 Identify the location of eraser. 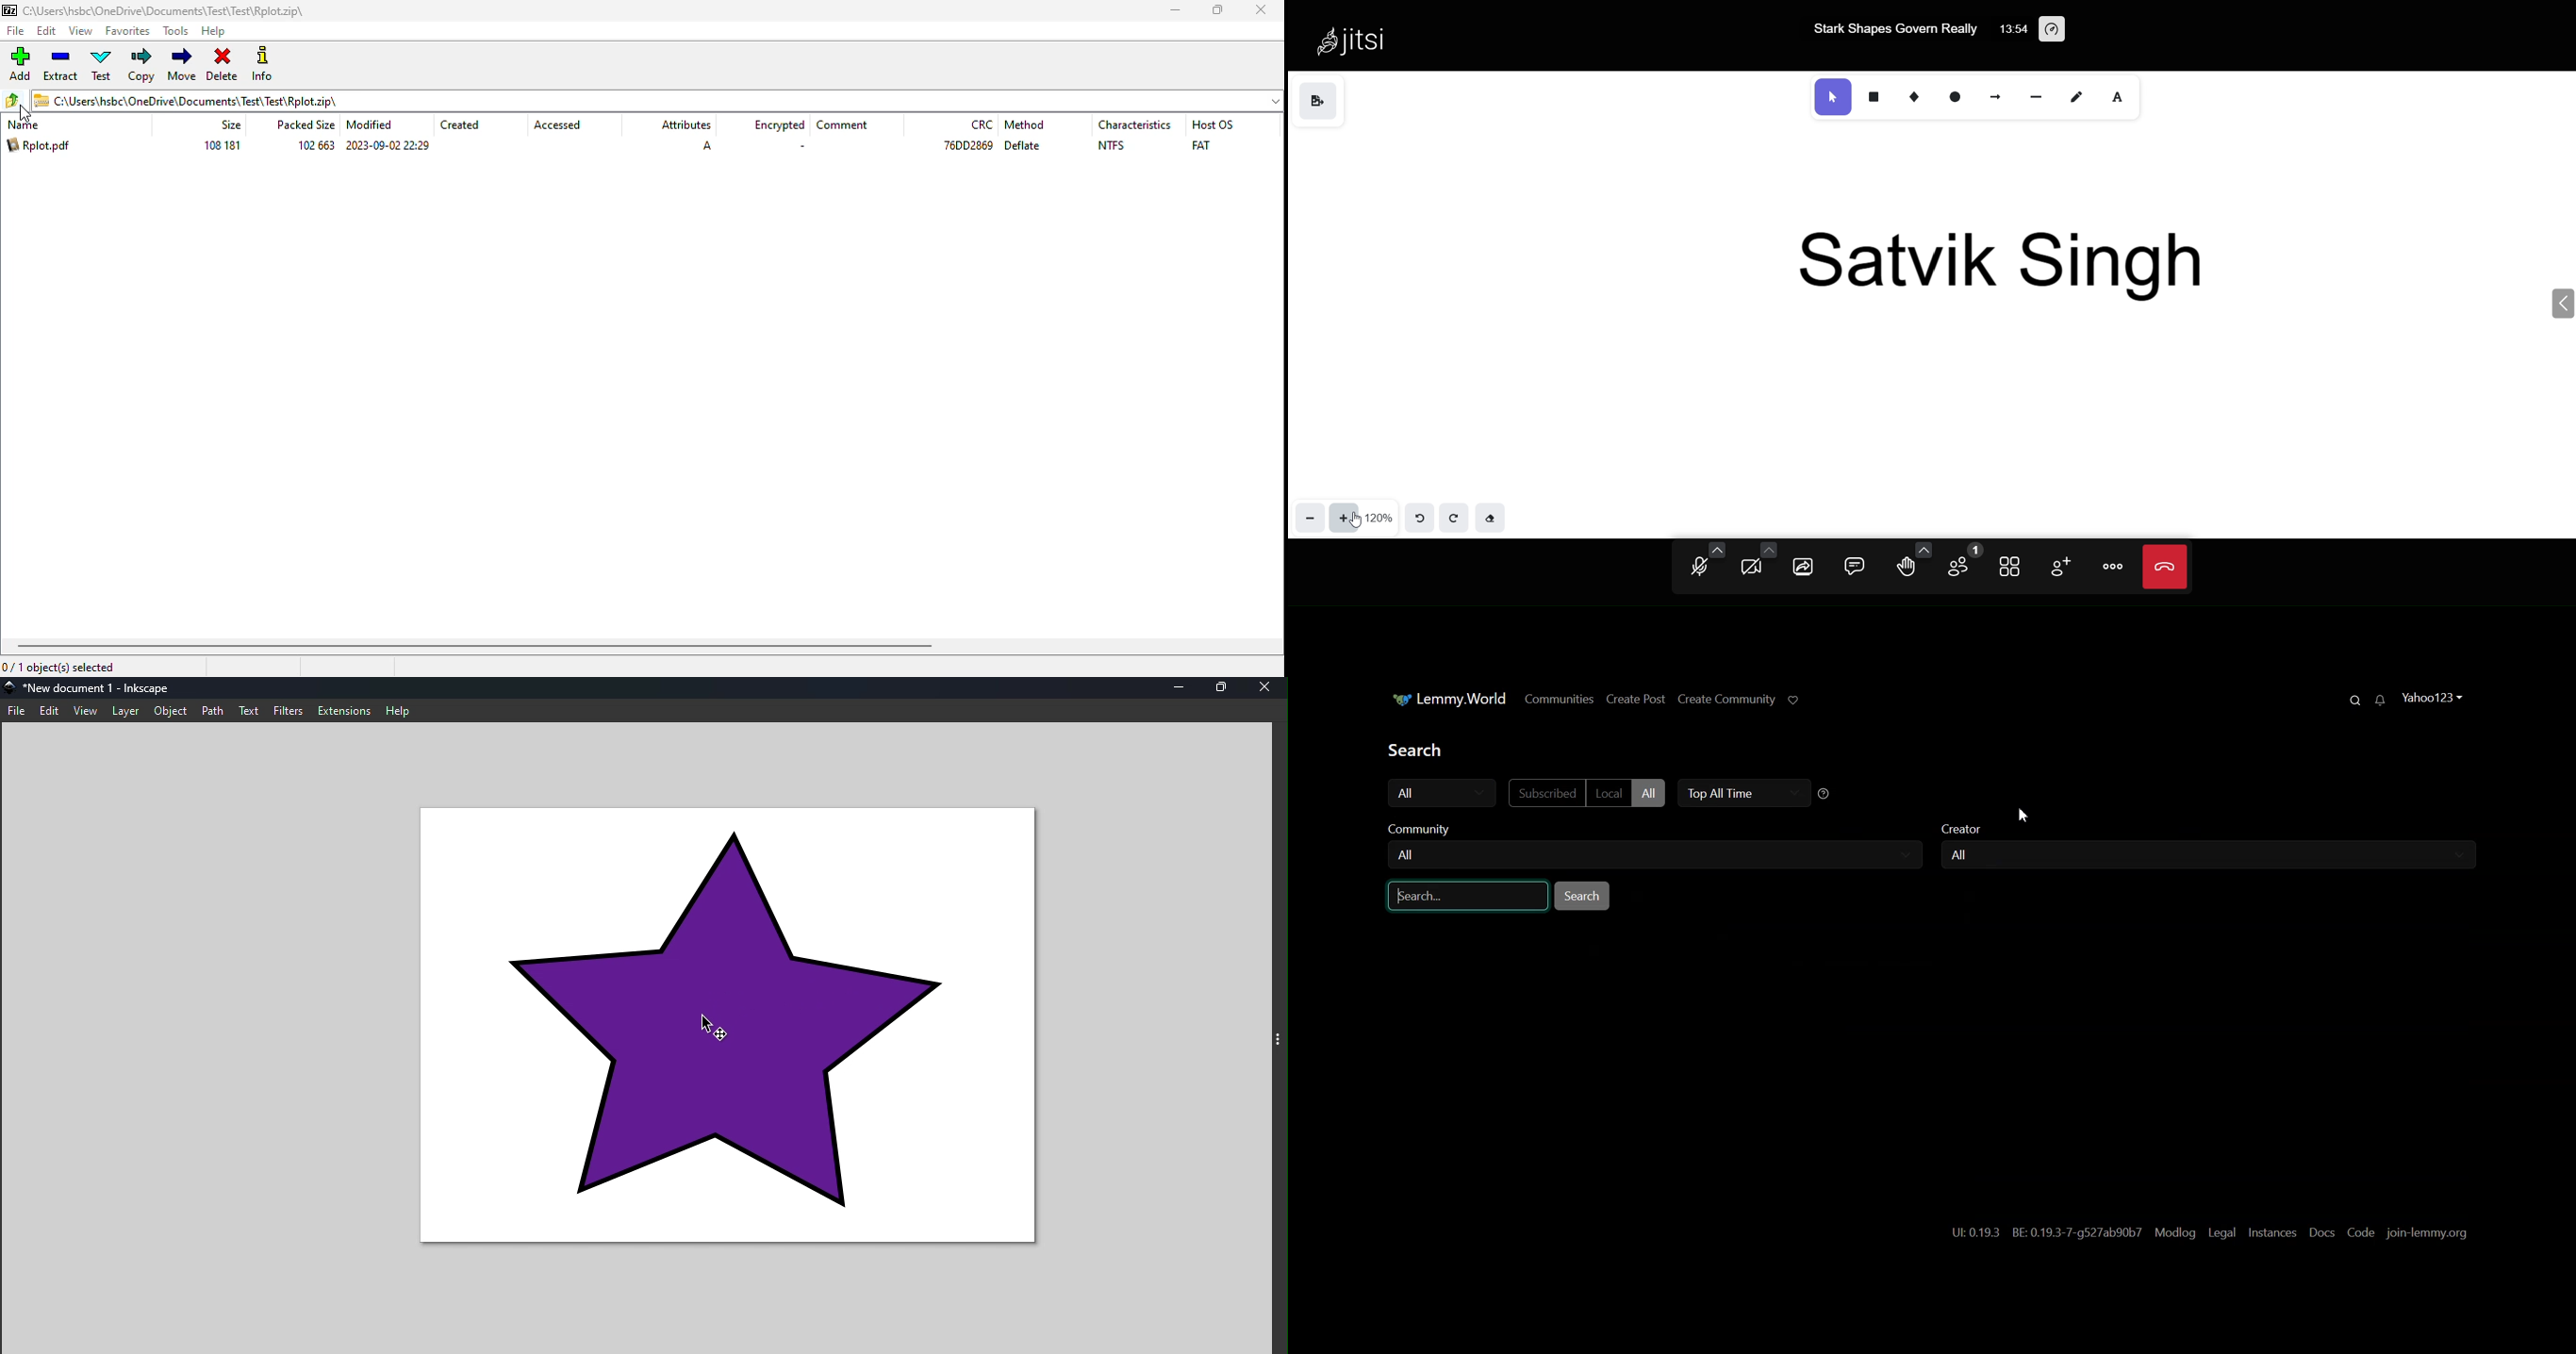
(1493, 517).